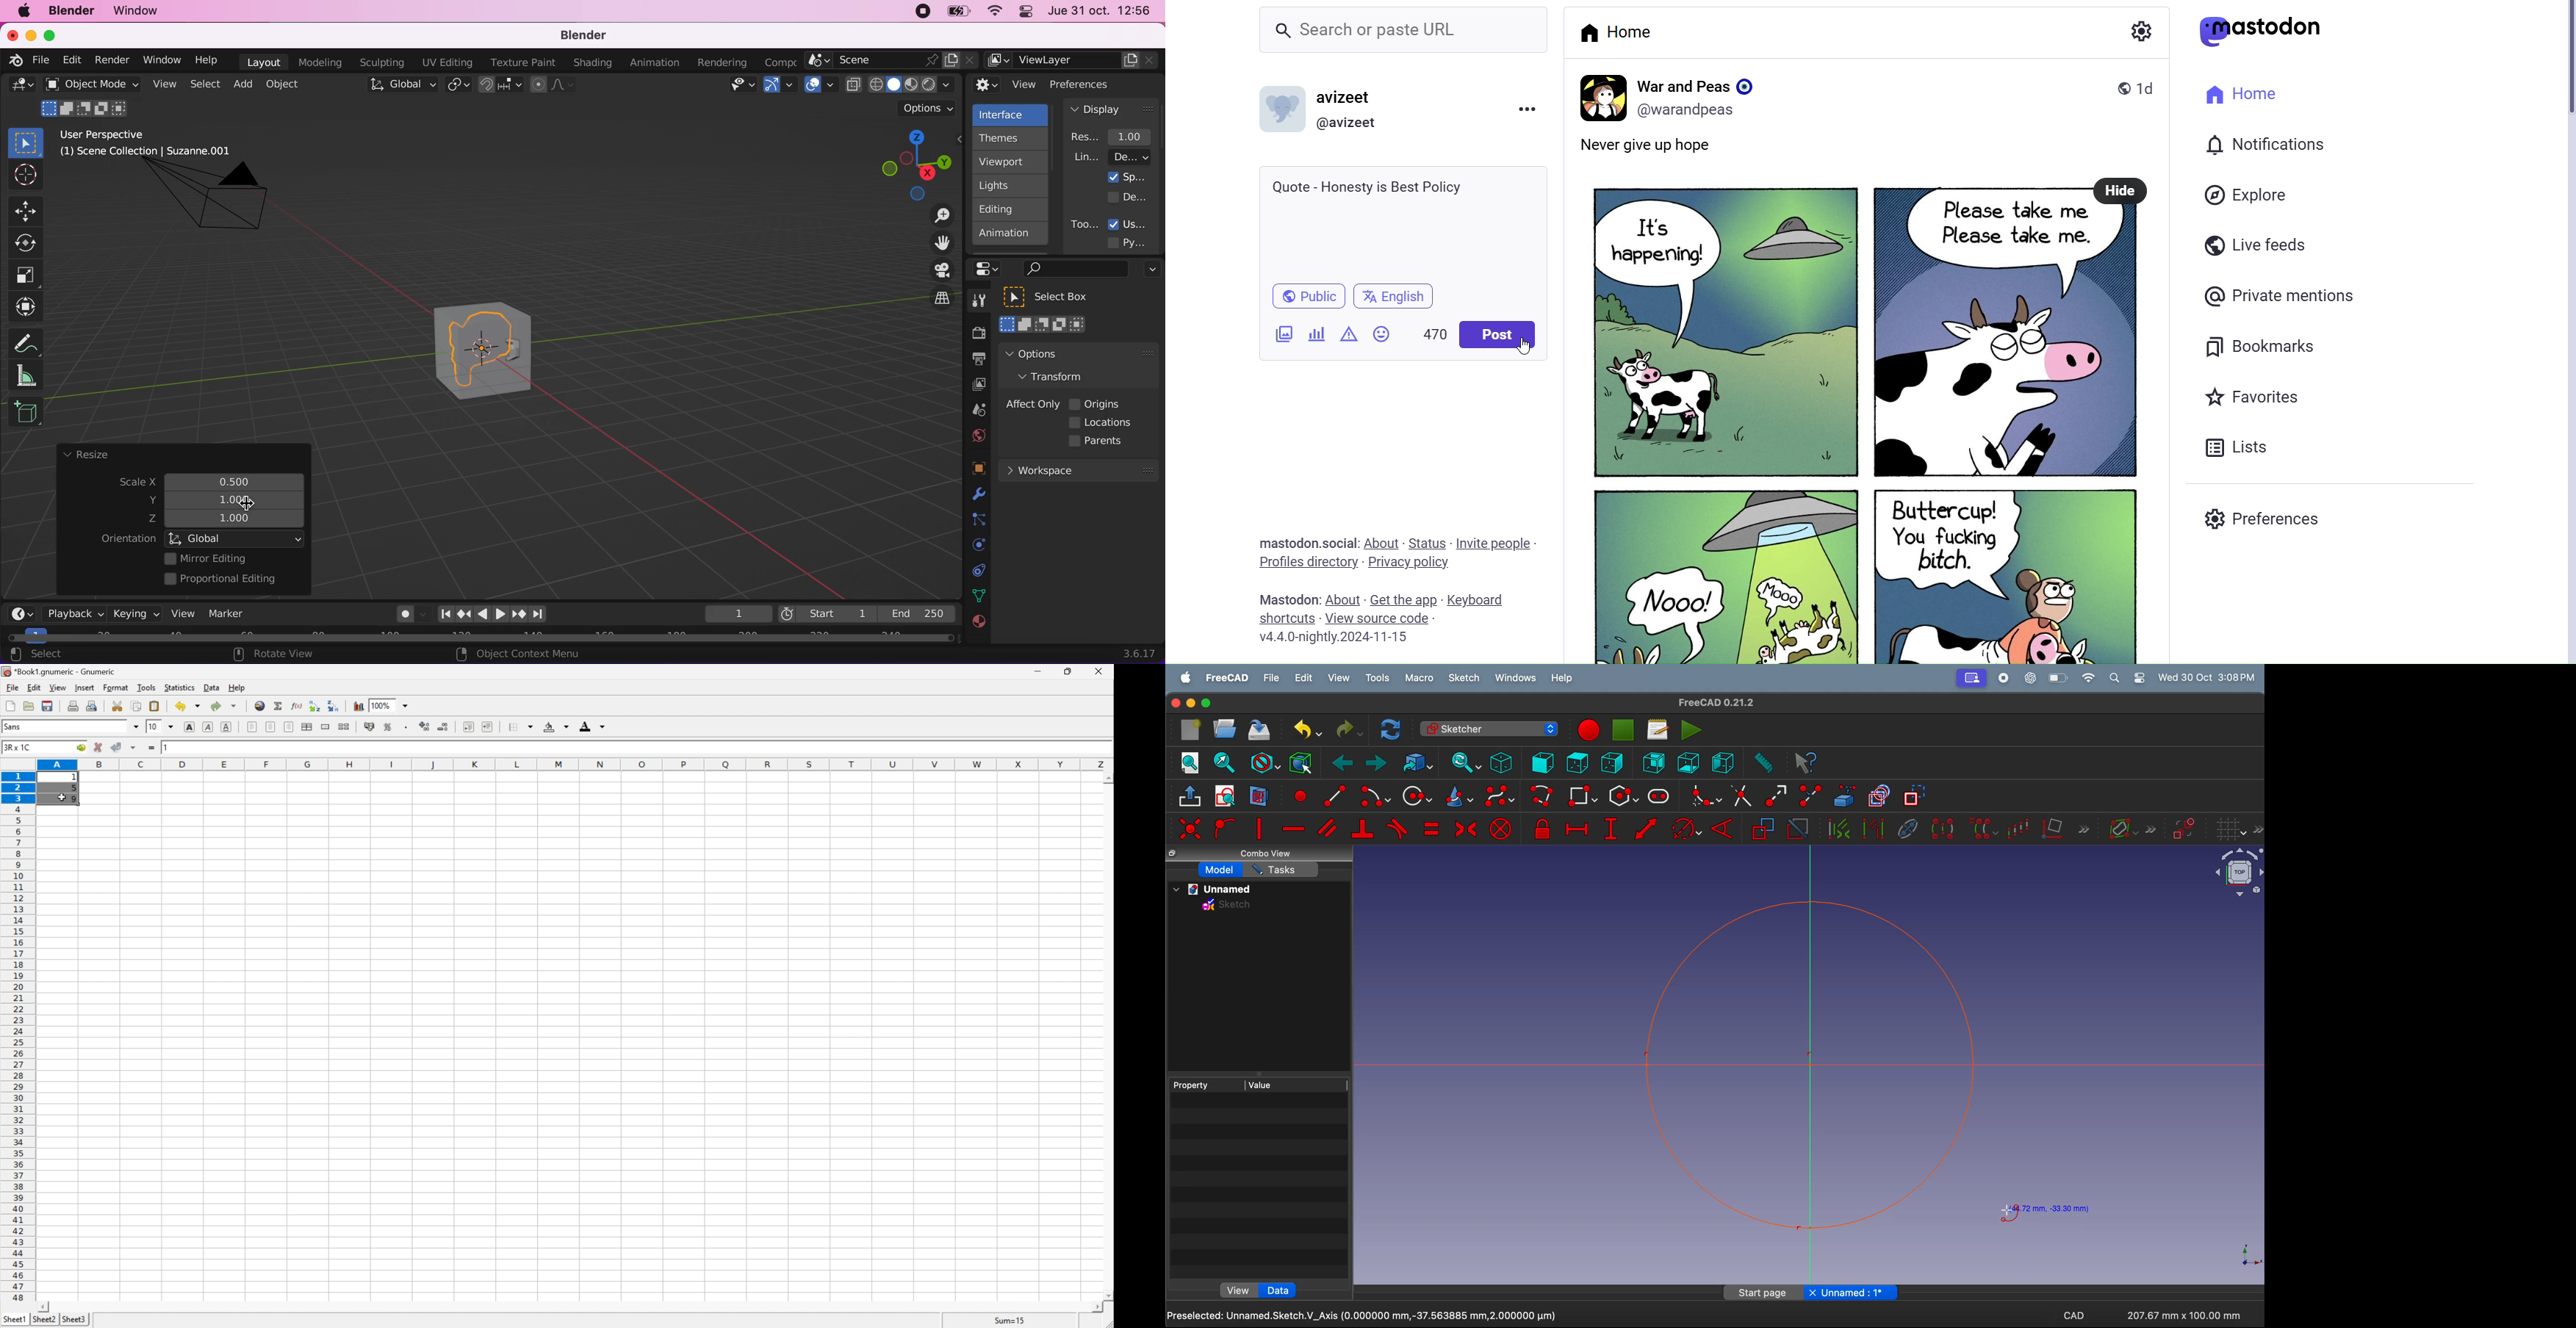 The height and width of the screenshot is (1344, 2576). I want to click on mastodon, so click(2267, 31).